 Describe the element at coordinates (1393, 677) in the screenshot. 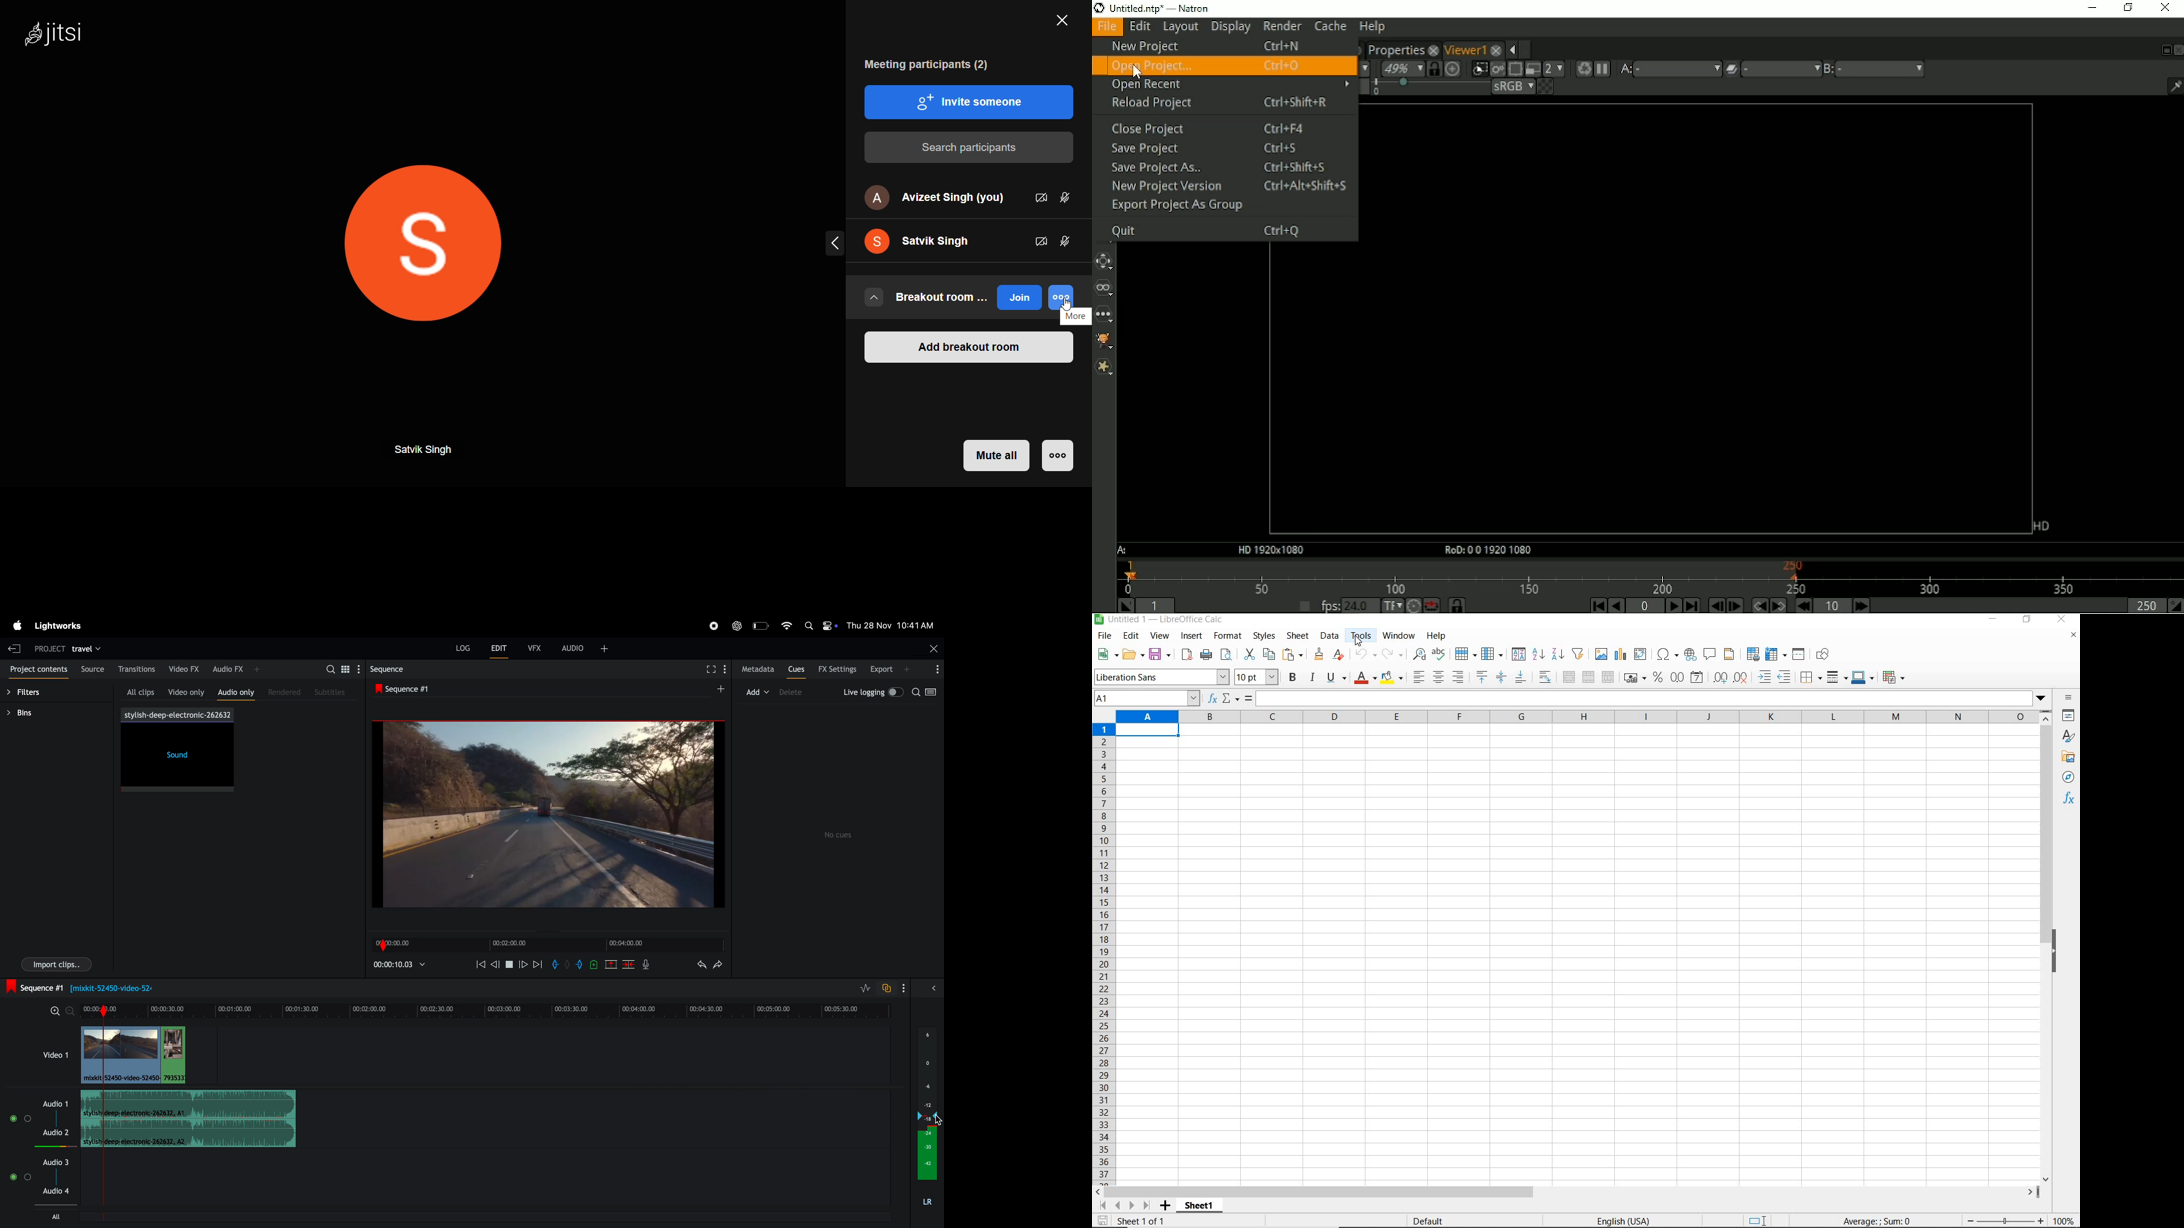

I see `background color` at that location.